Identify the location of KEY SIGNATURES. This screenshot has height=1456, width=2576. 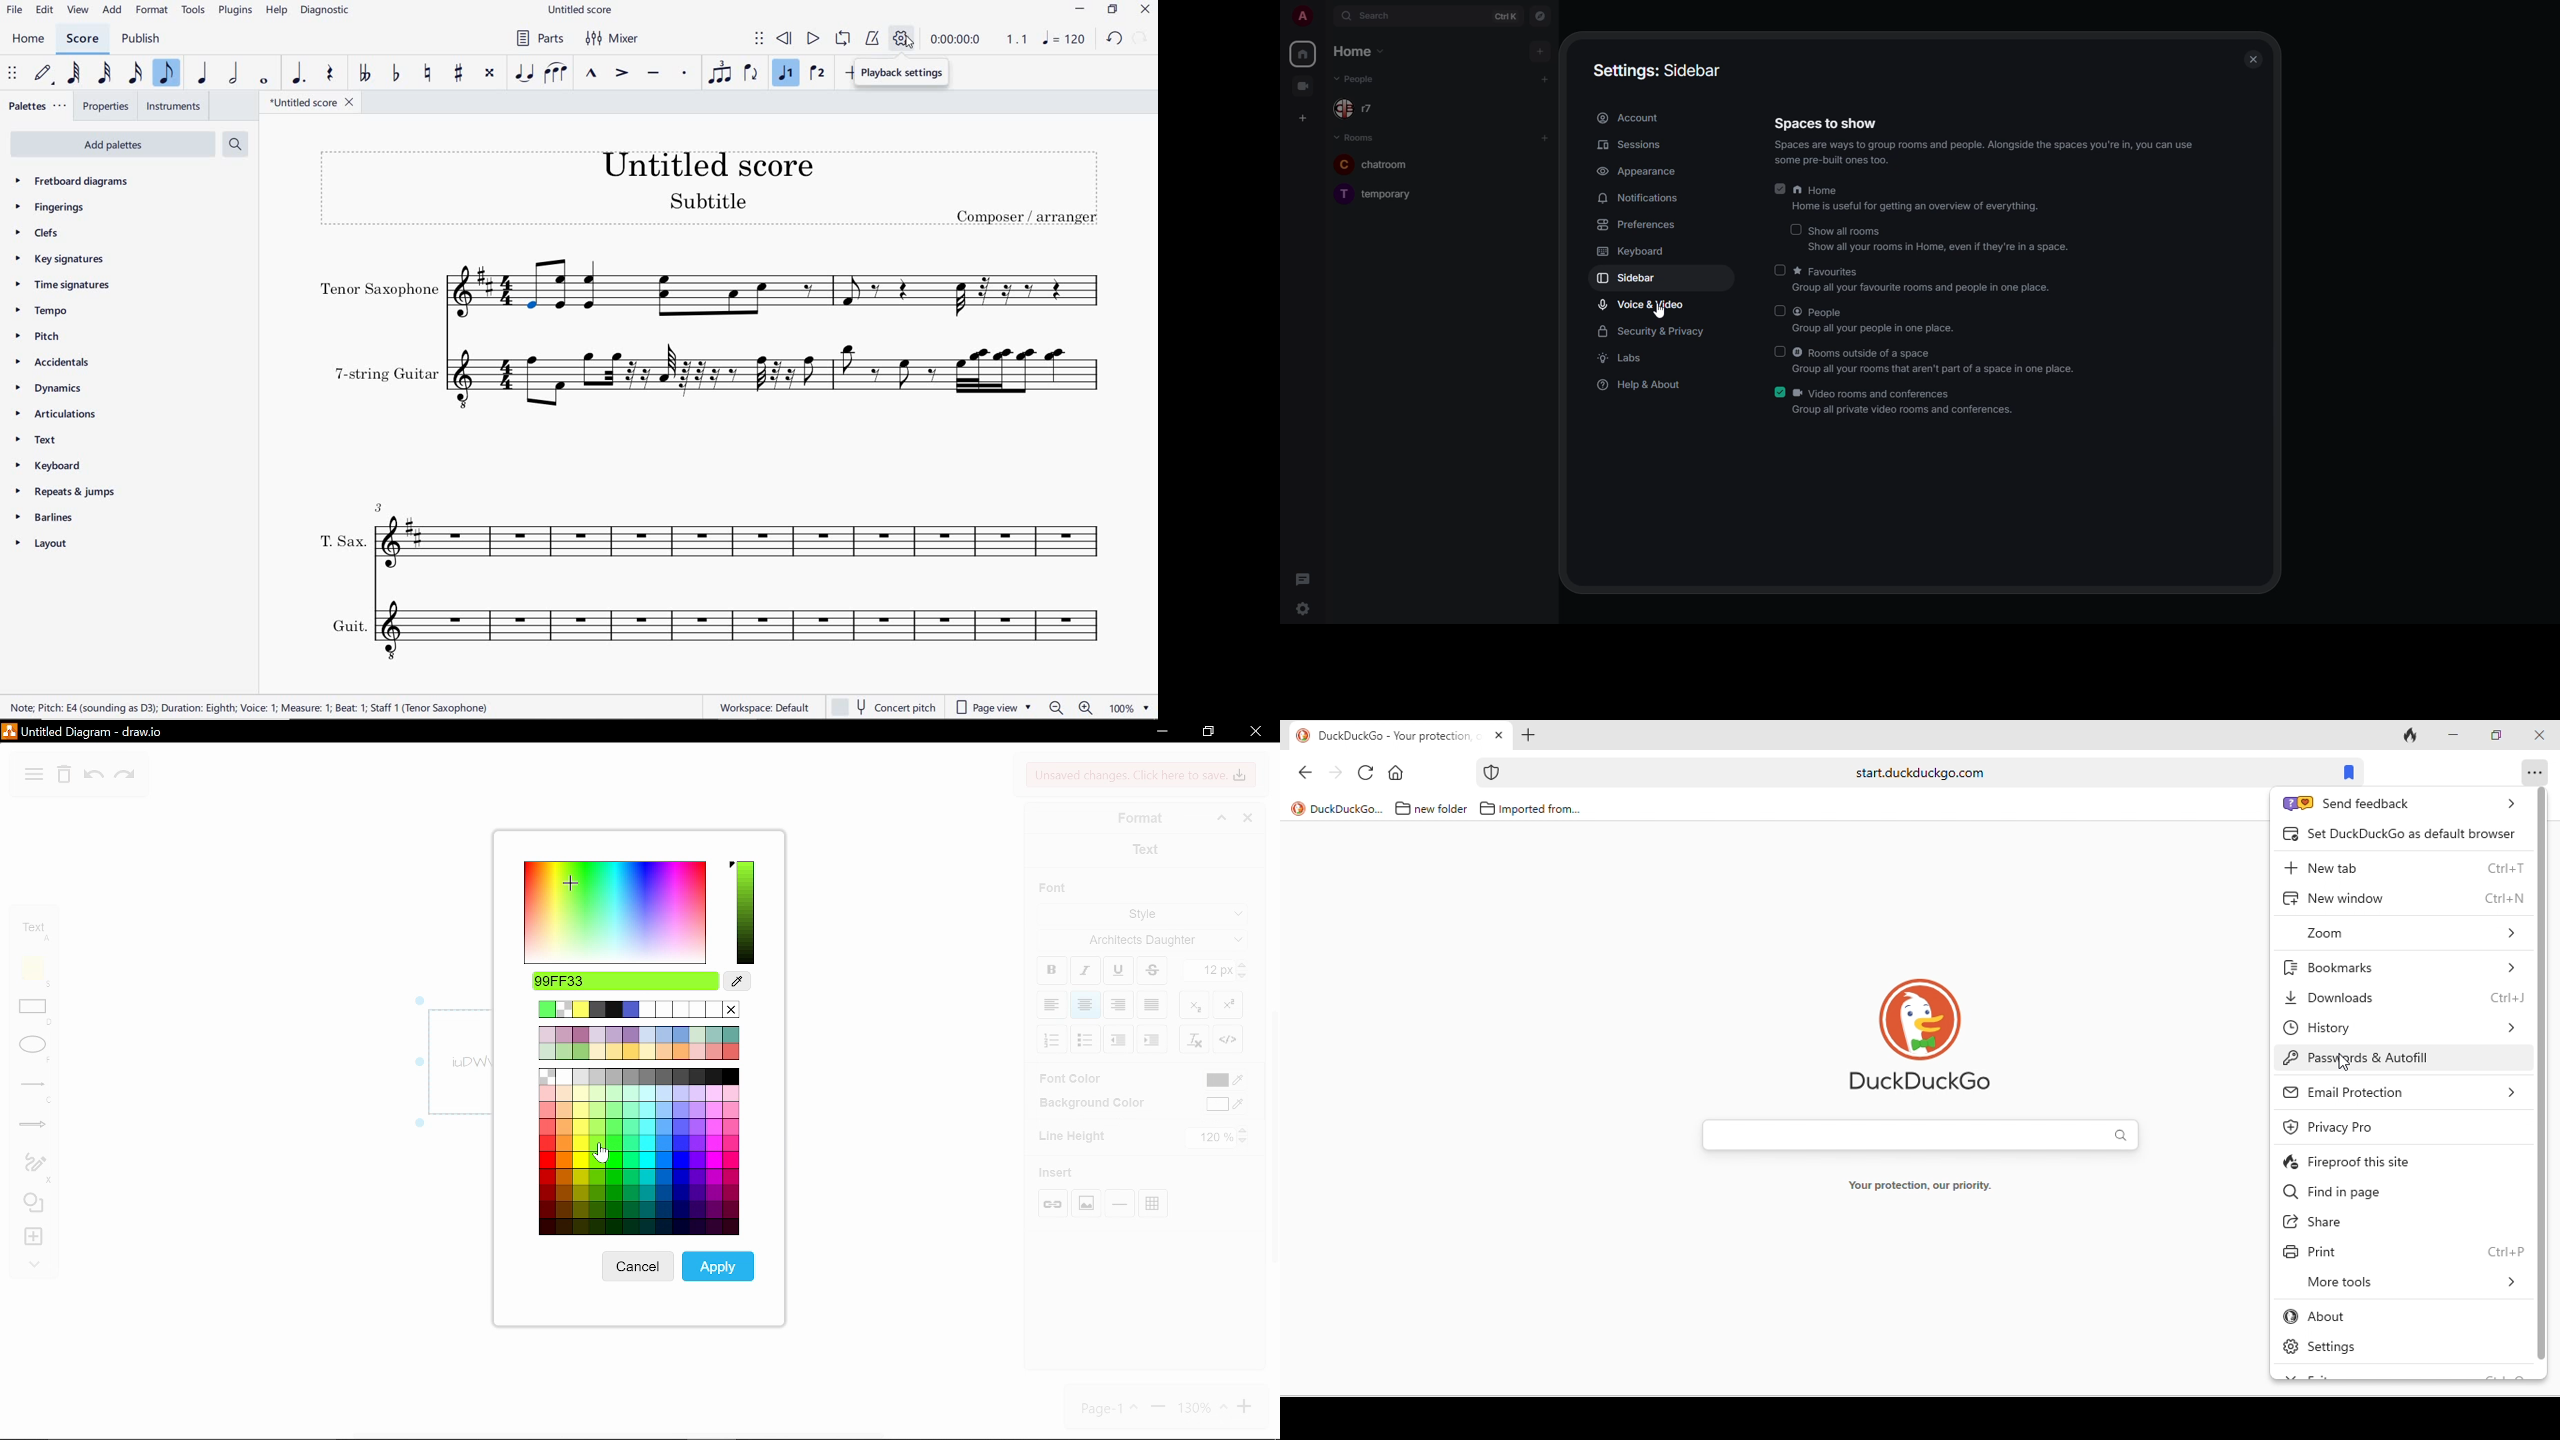
(60, 259).